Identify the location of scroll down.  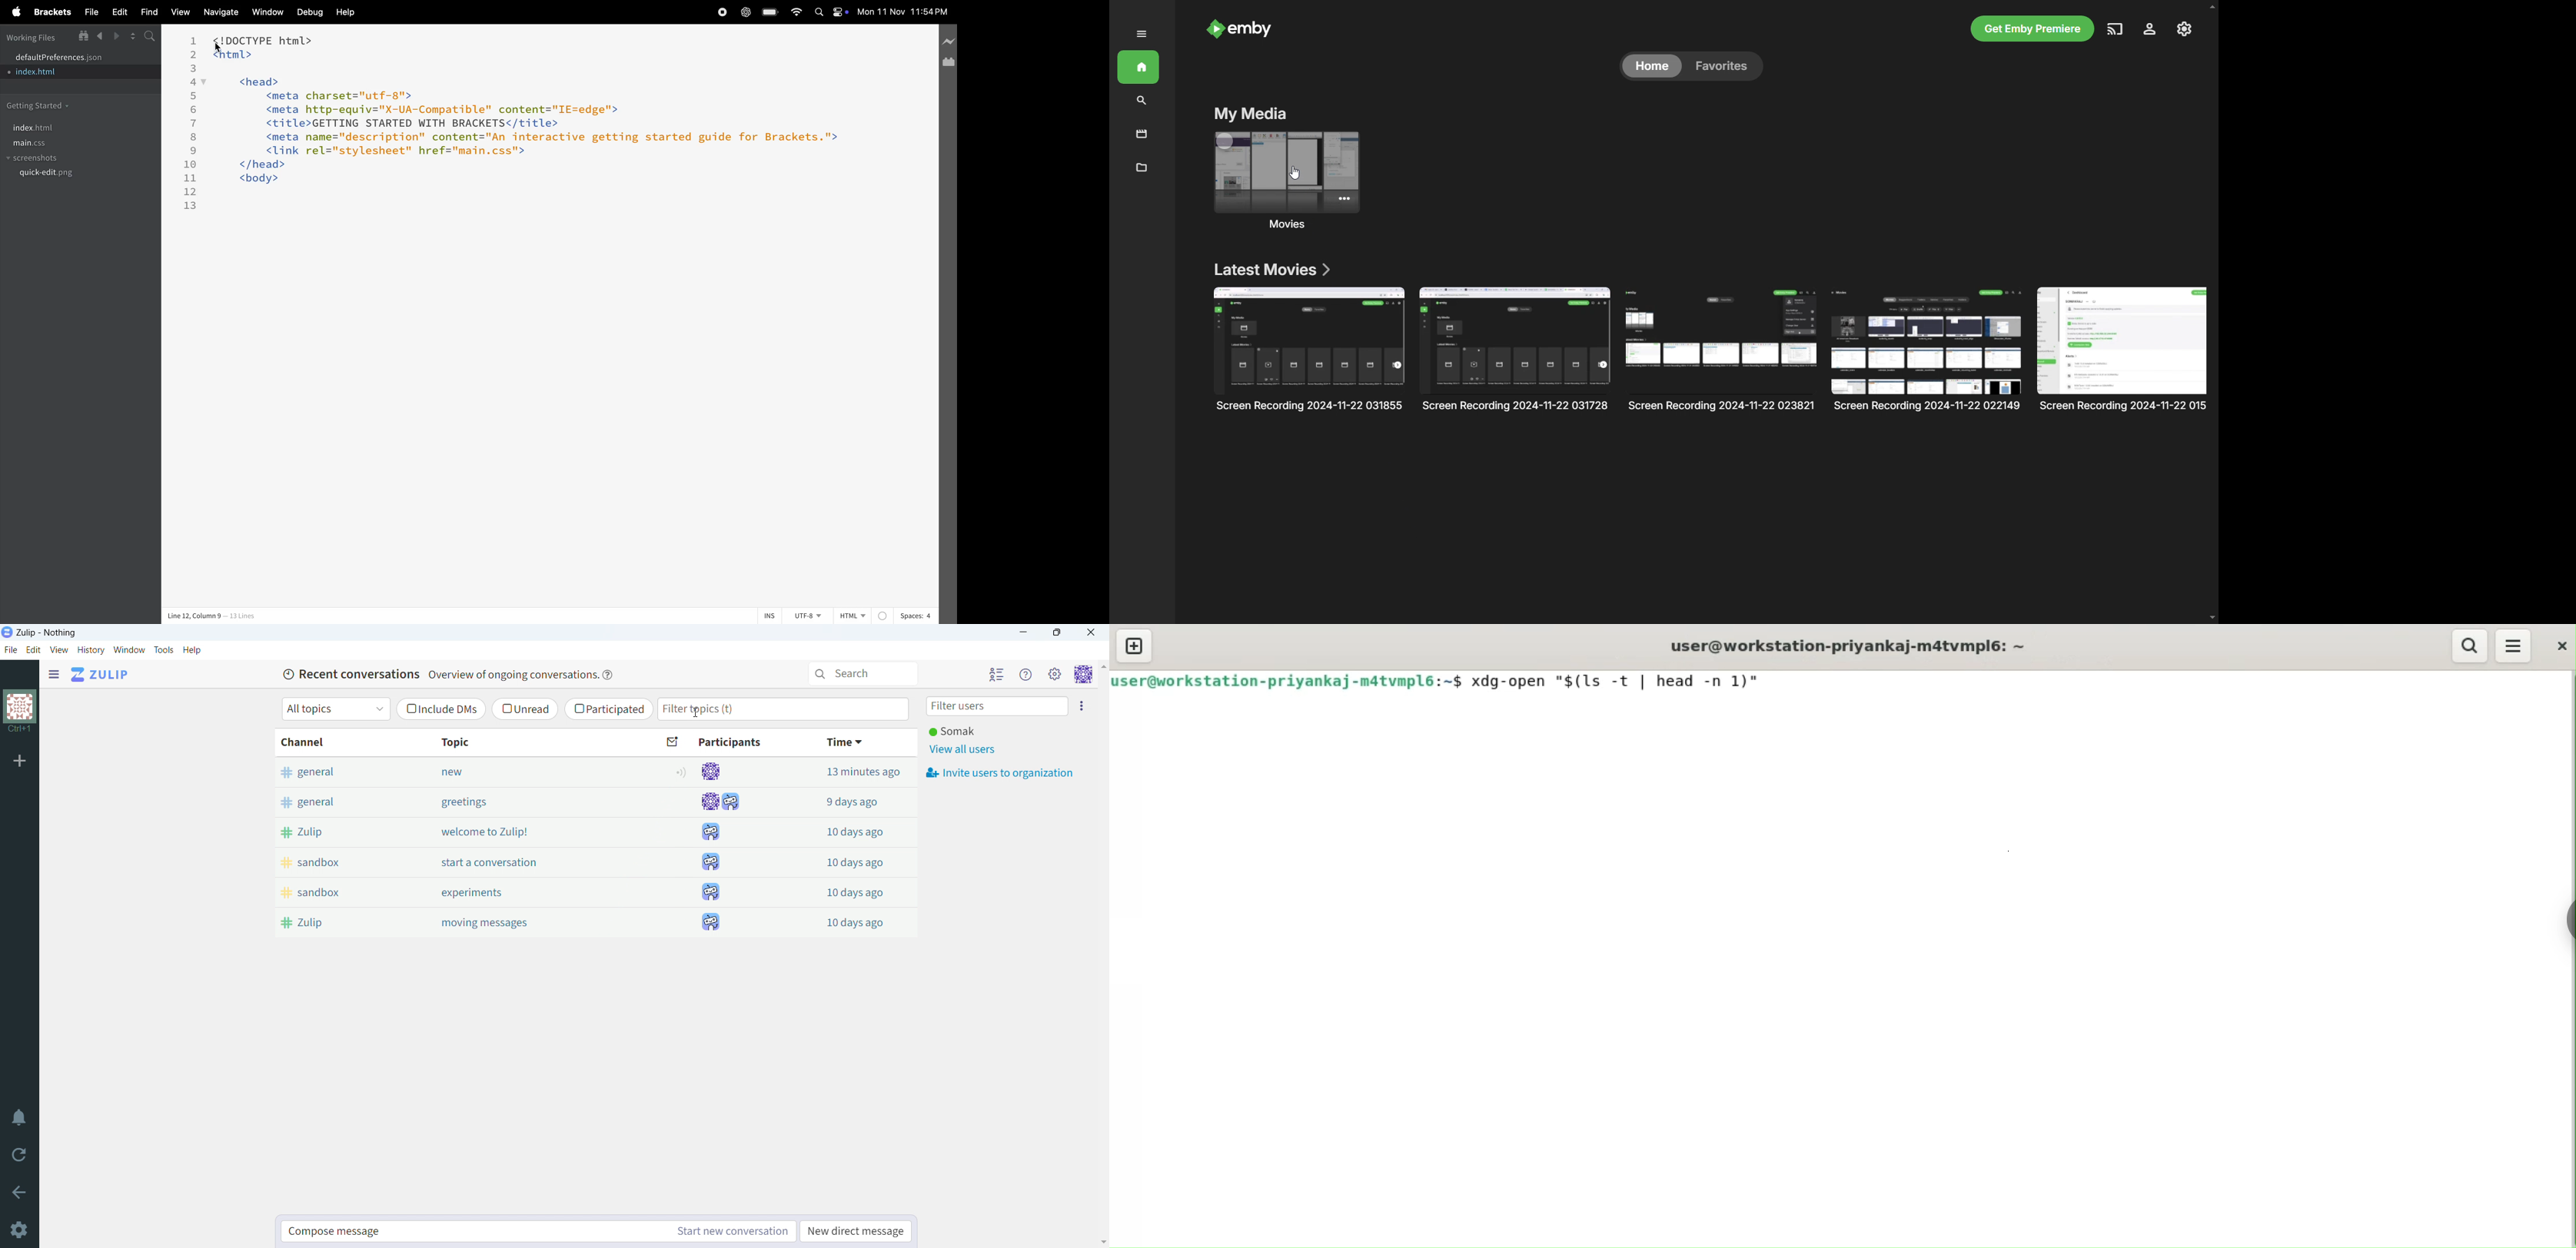
(2212, 617).